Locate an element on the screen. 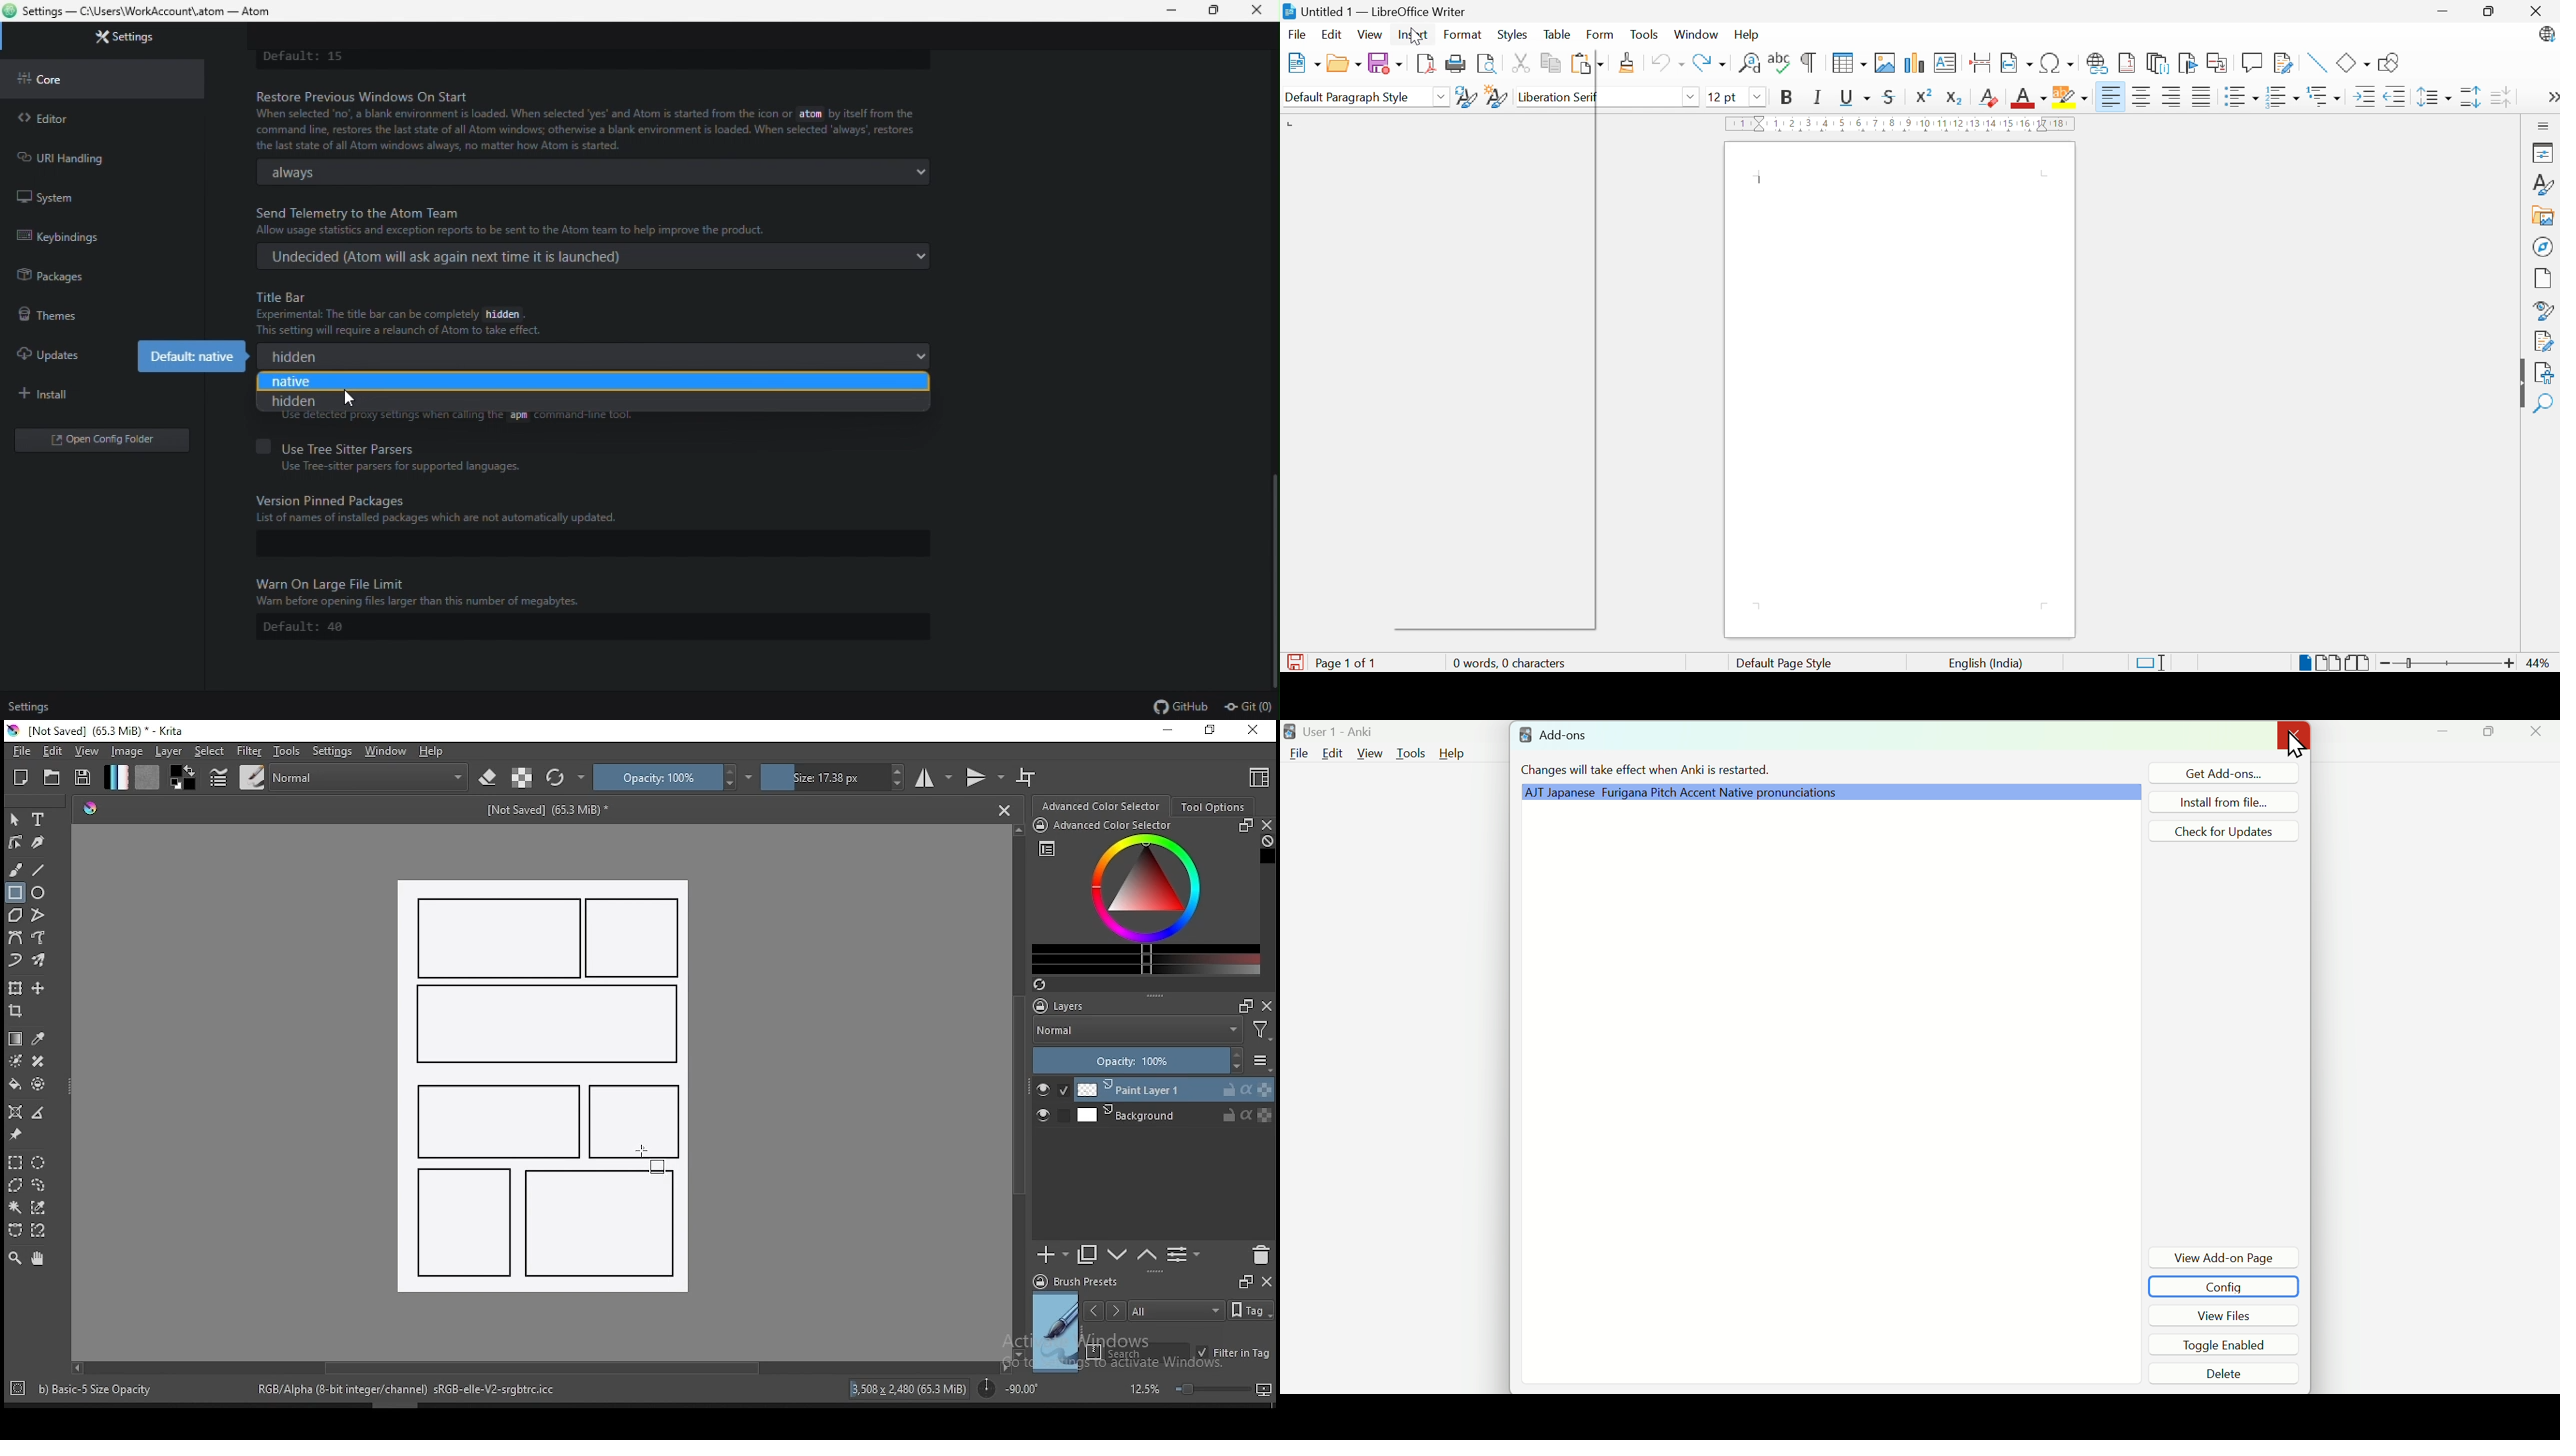  set eraser mode is located at coordinates (490, 778).